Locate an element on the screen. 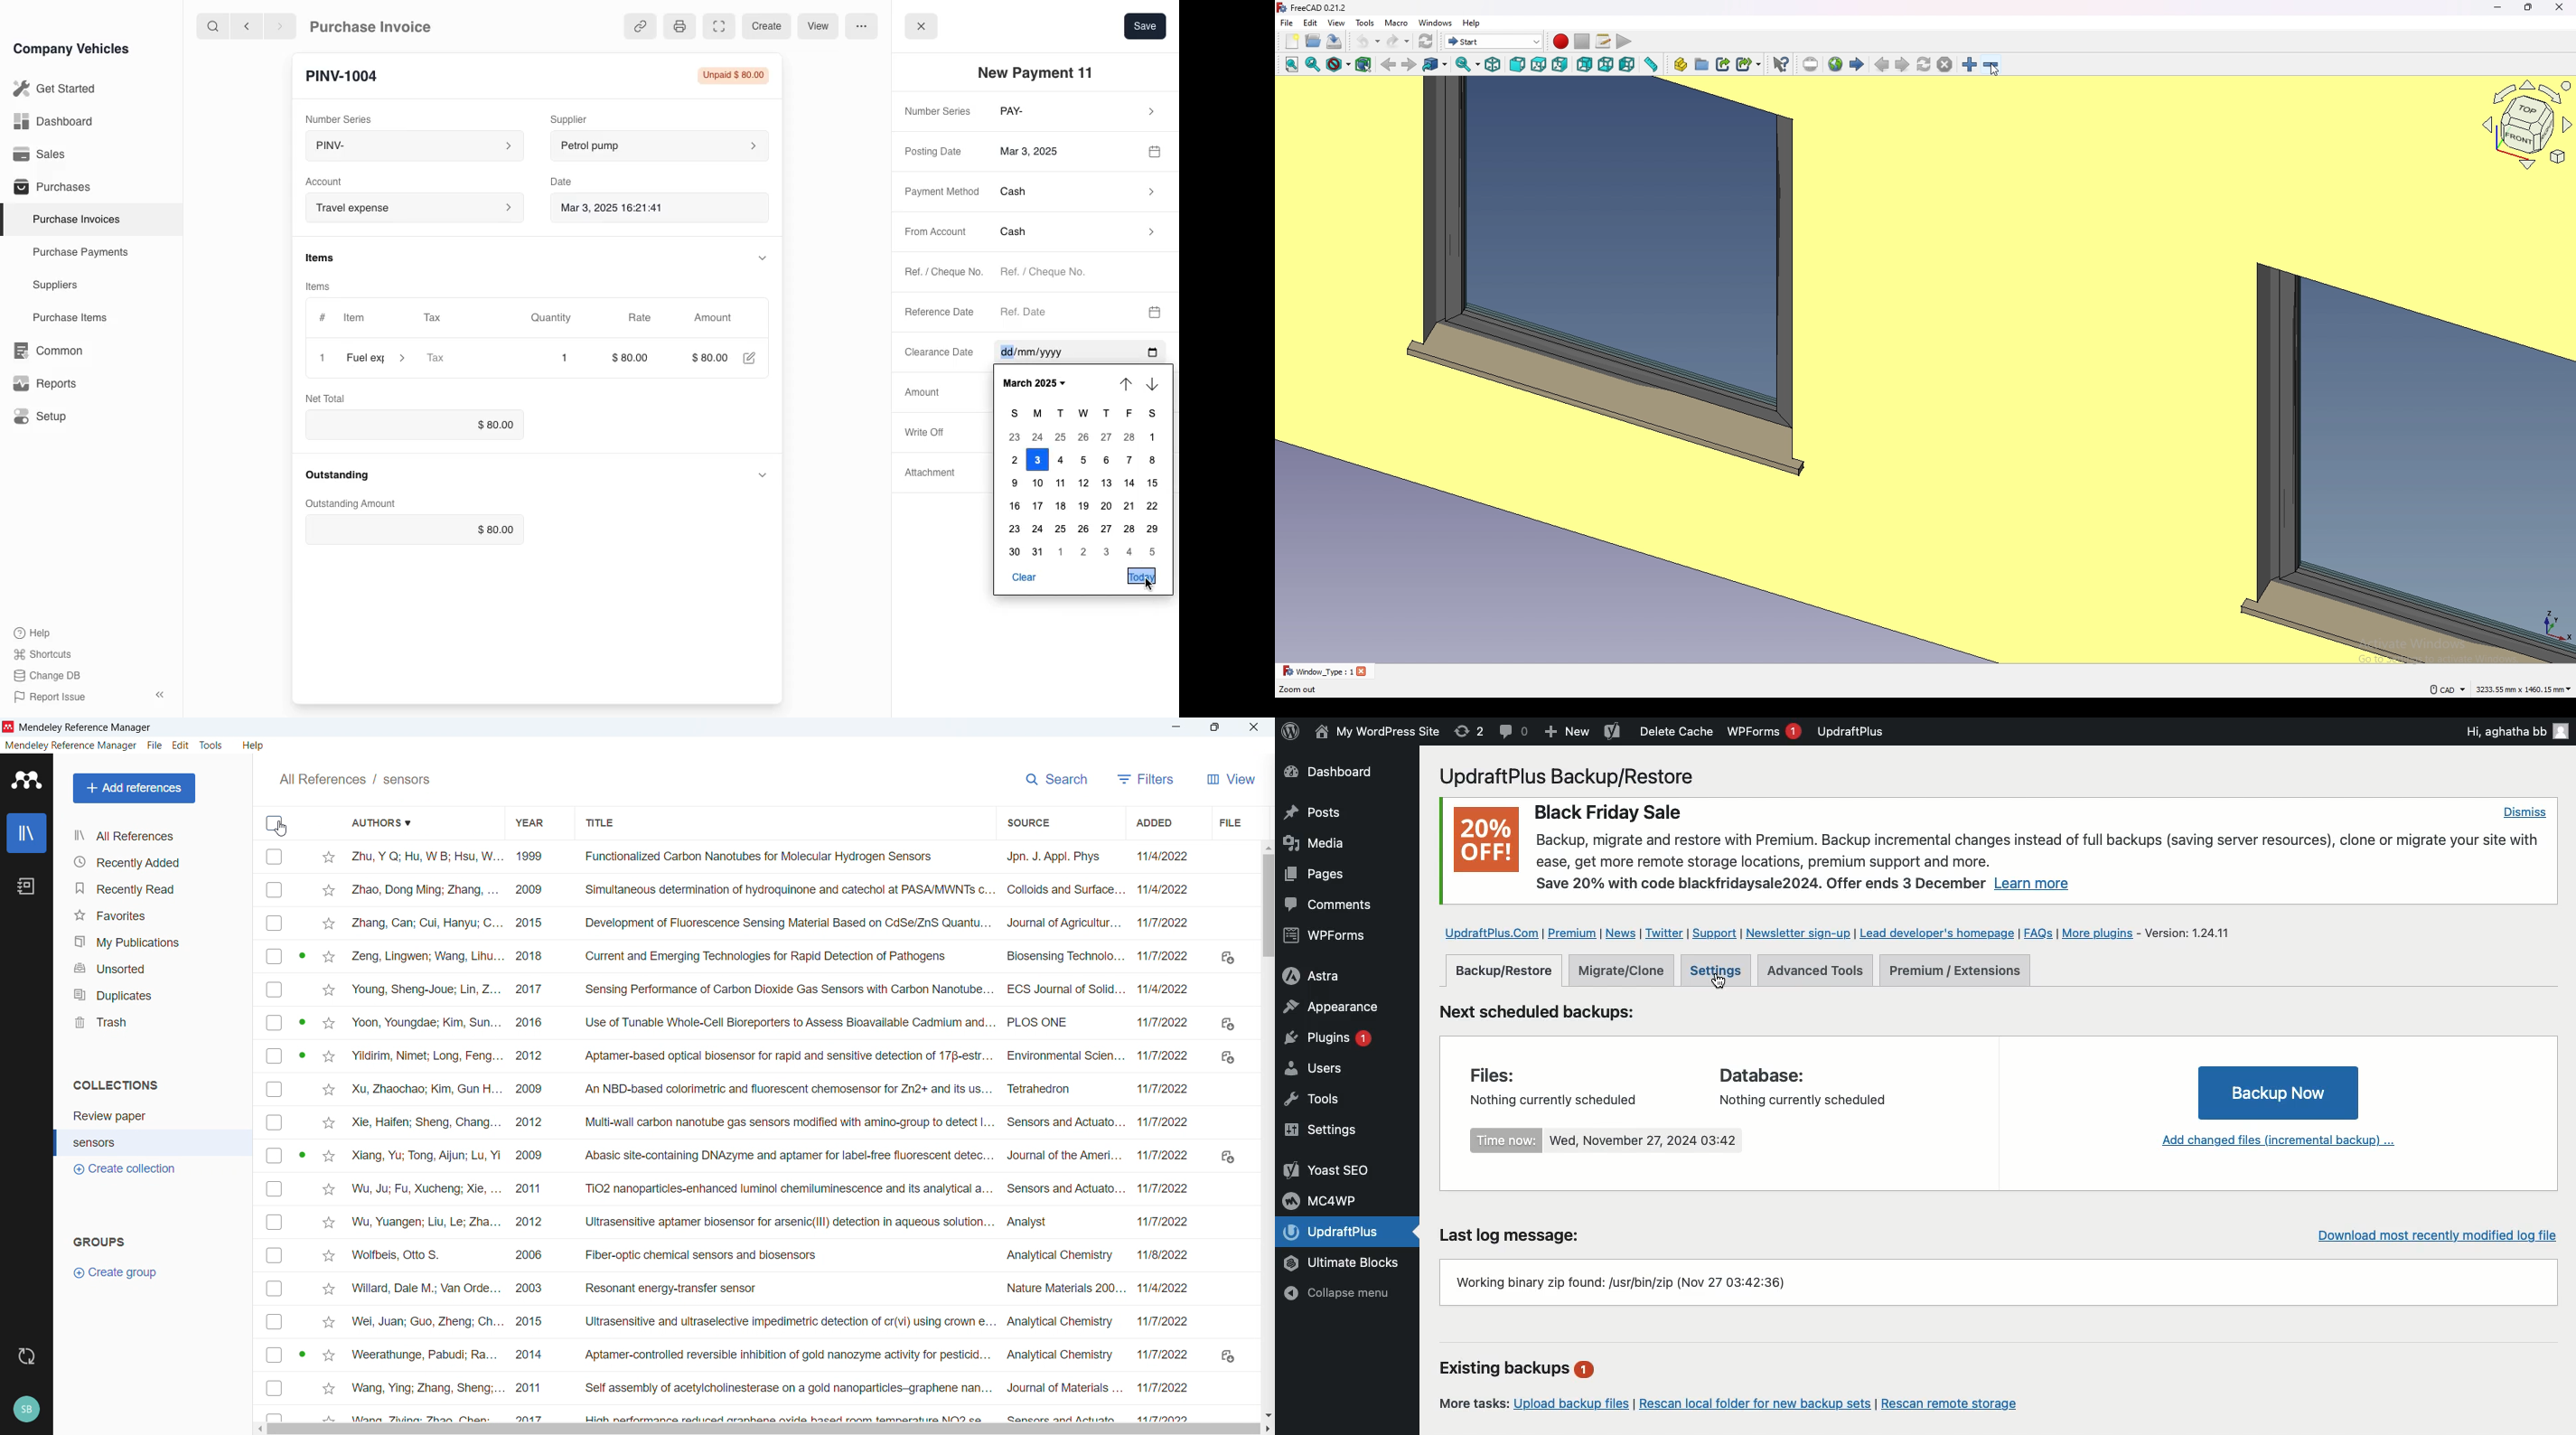  collection 1 is located at coordinates (153, 1115).